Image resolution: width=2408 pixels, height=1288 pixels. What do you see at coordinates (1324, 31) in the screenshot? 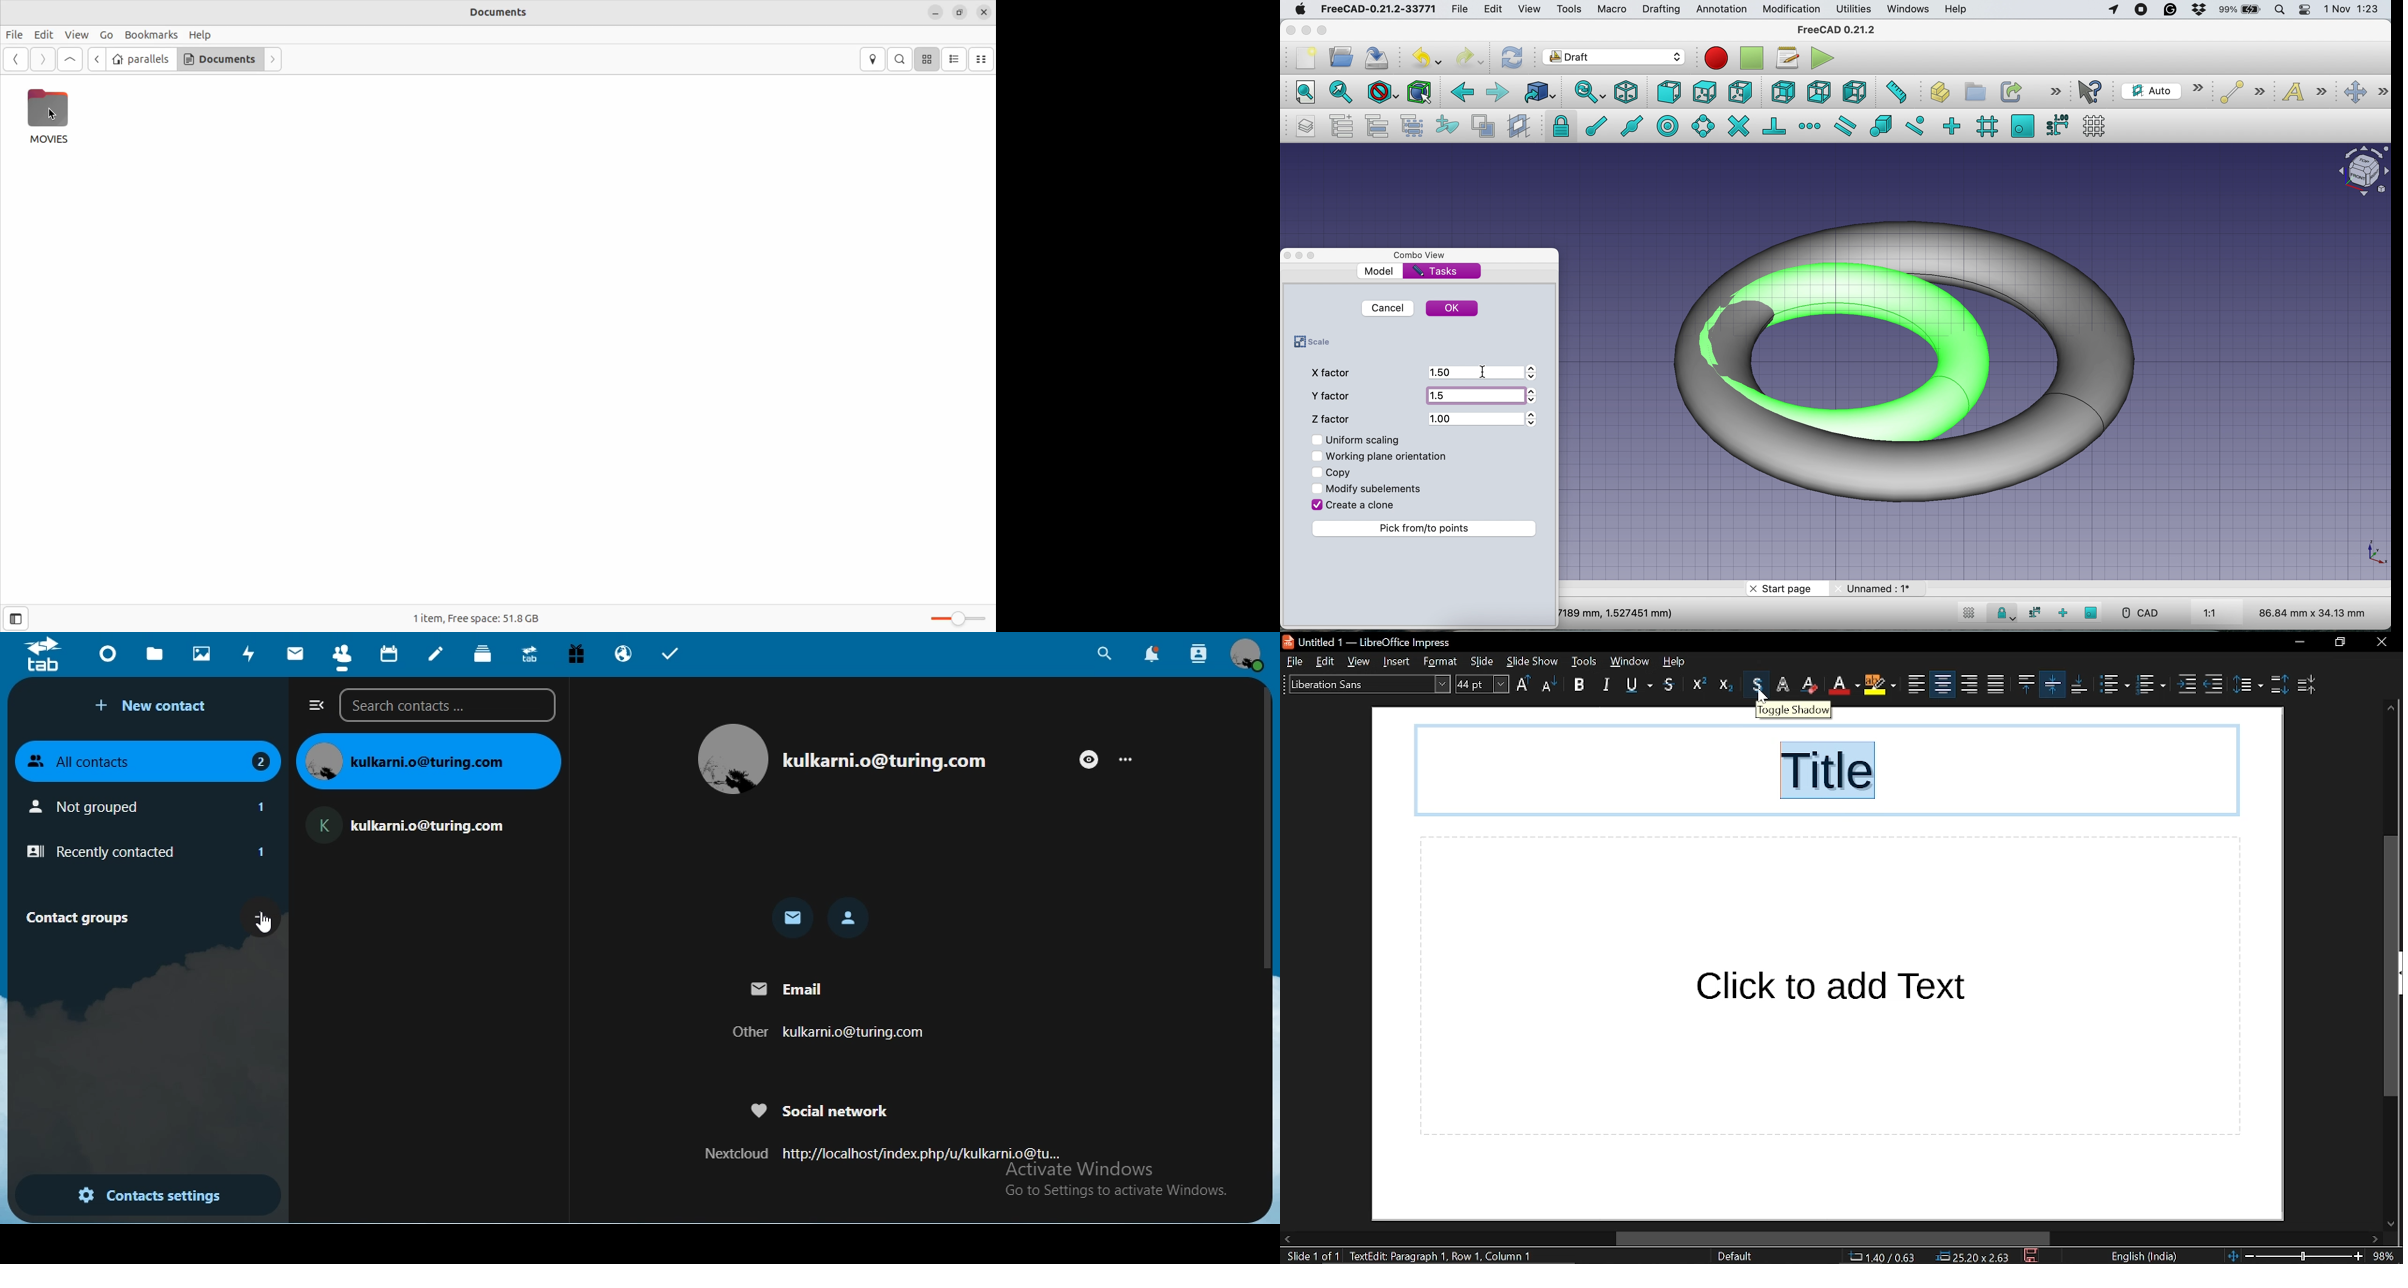
I see `maximise` at bounding box center [1324, 31].